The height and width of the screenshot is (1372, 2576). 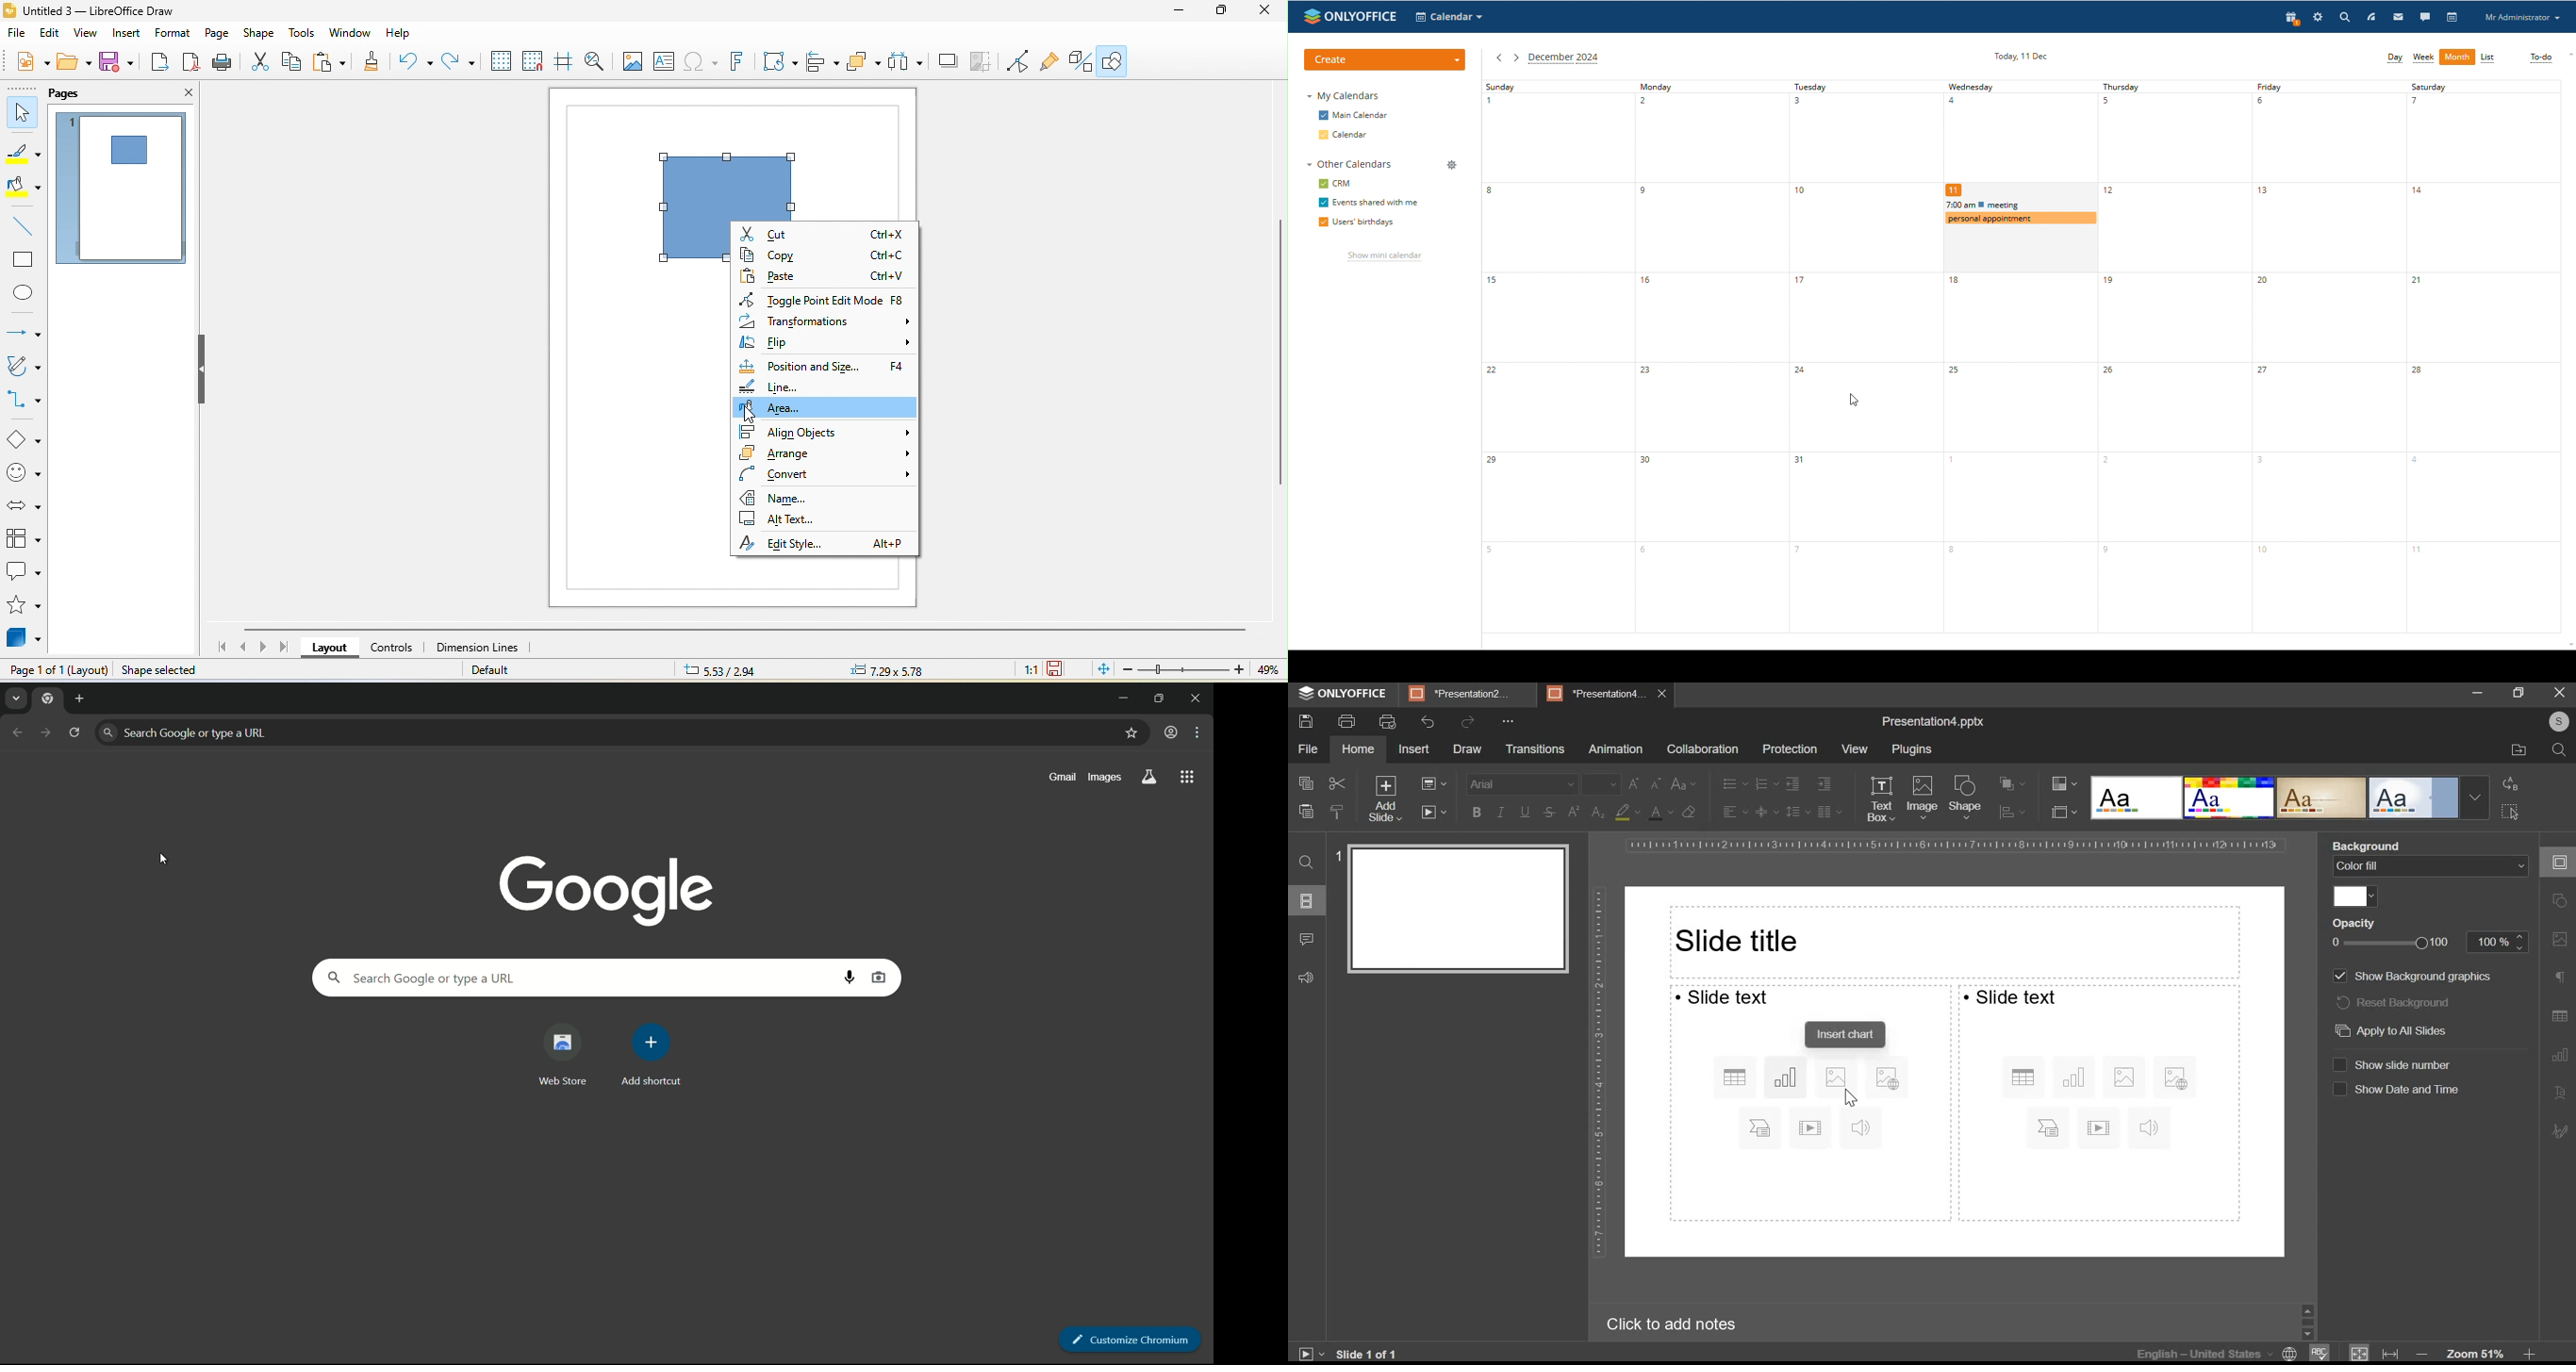 I want to click on comments, so click(x=1307, y=939).